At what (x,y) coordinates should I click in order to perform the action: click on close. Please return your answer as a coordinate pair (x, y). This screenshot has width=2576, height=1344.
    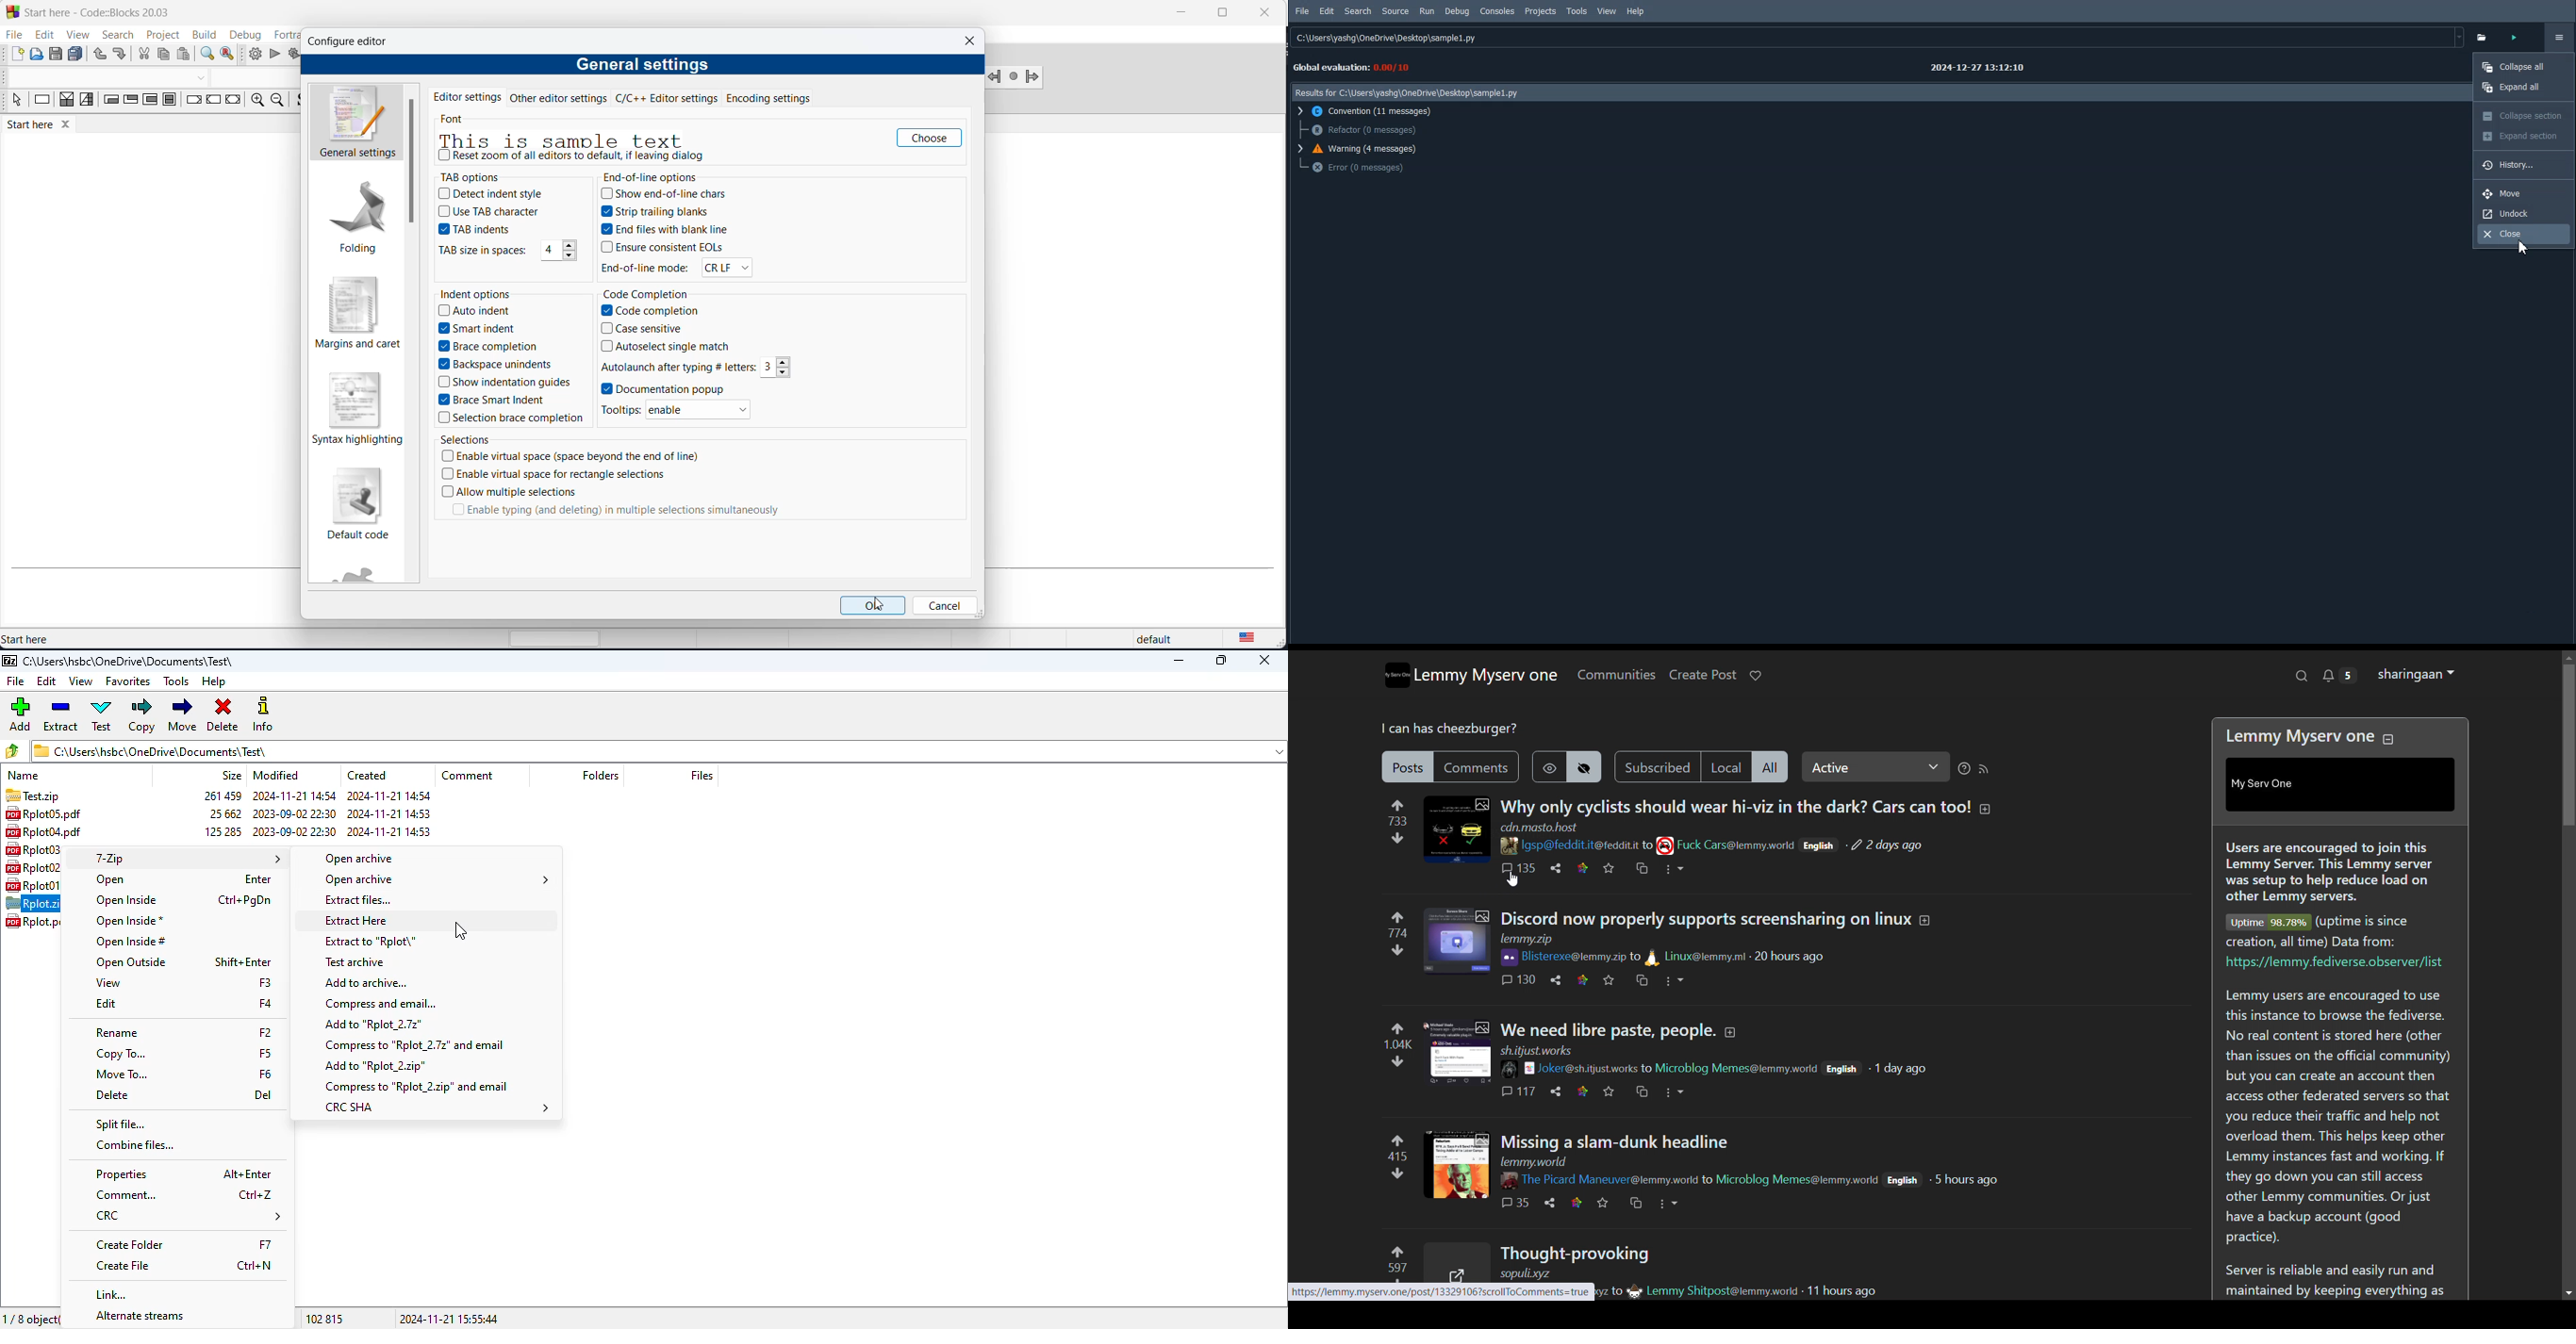
    Looking at the image, I should click on (1263, 11).